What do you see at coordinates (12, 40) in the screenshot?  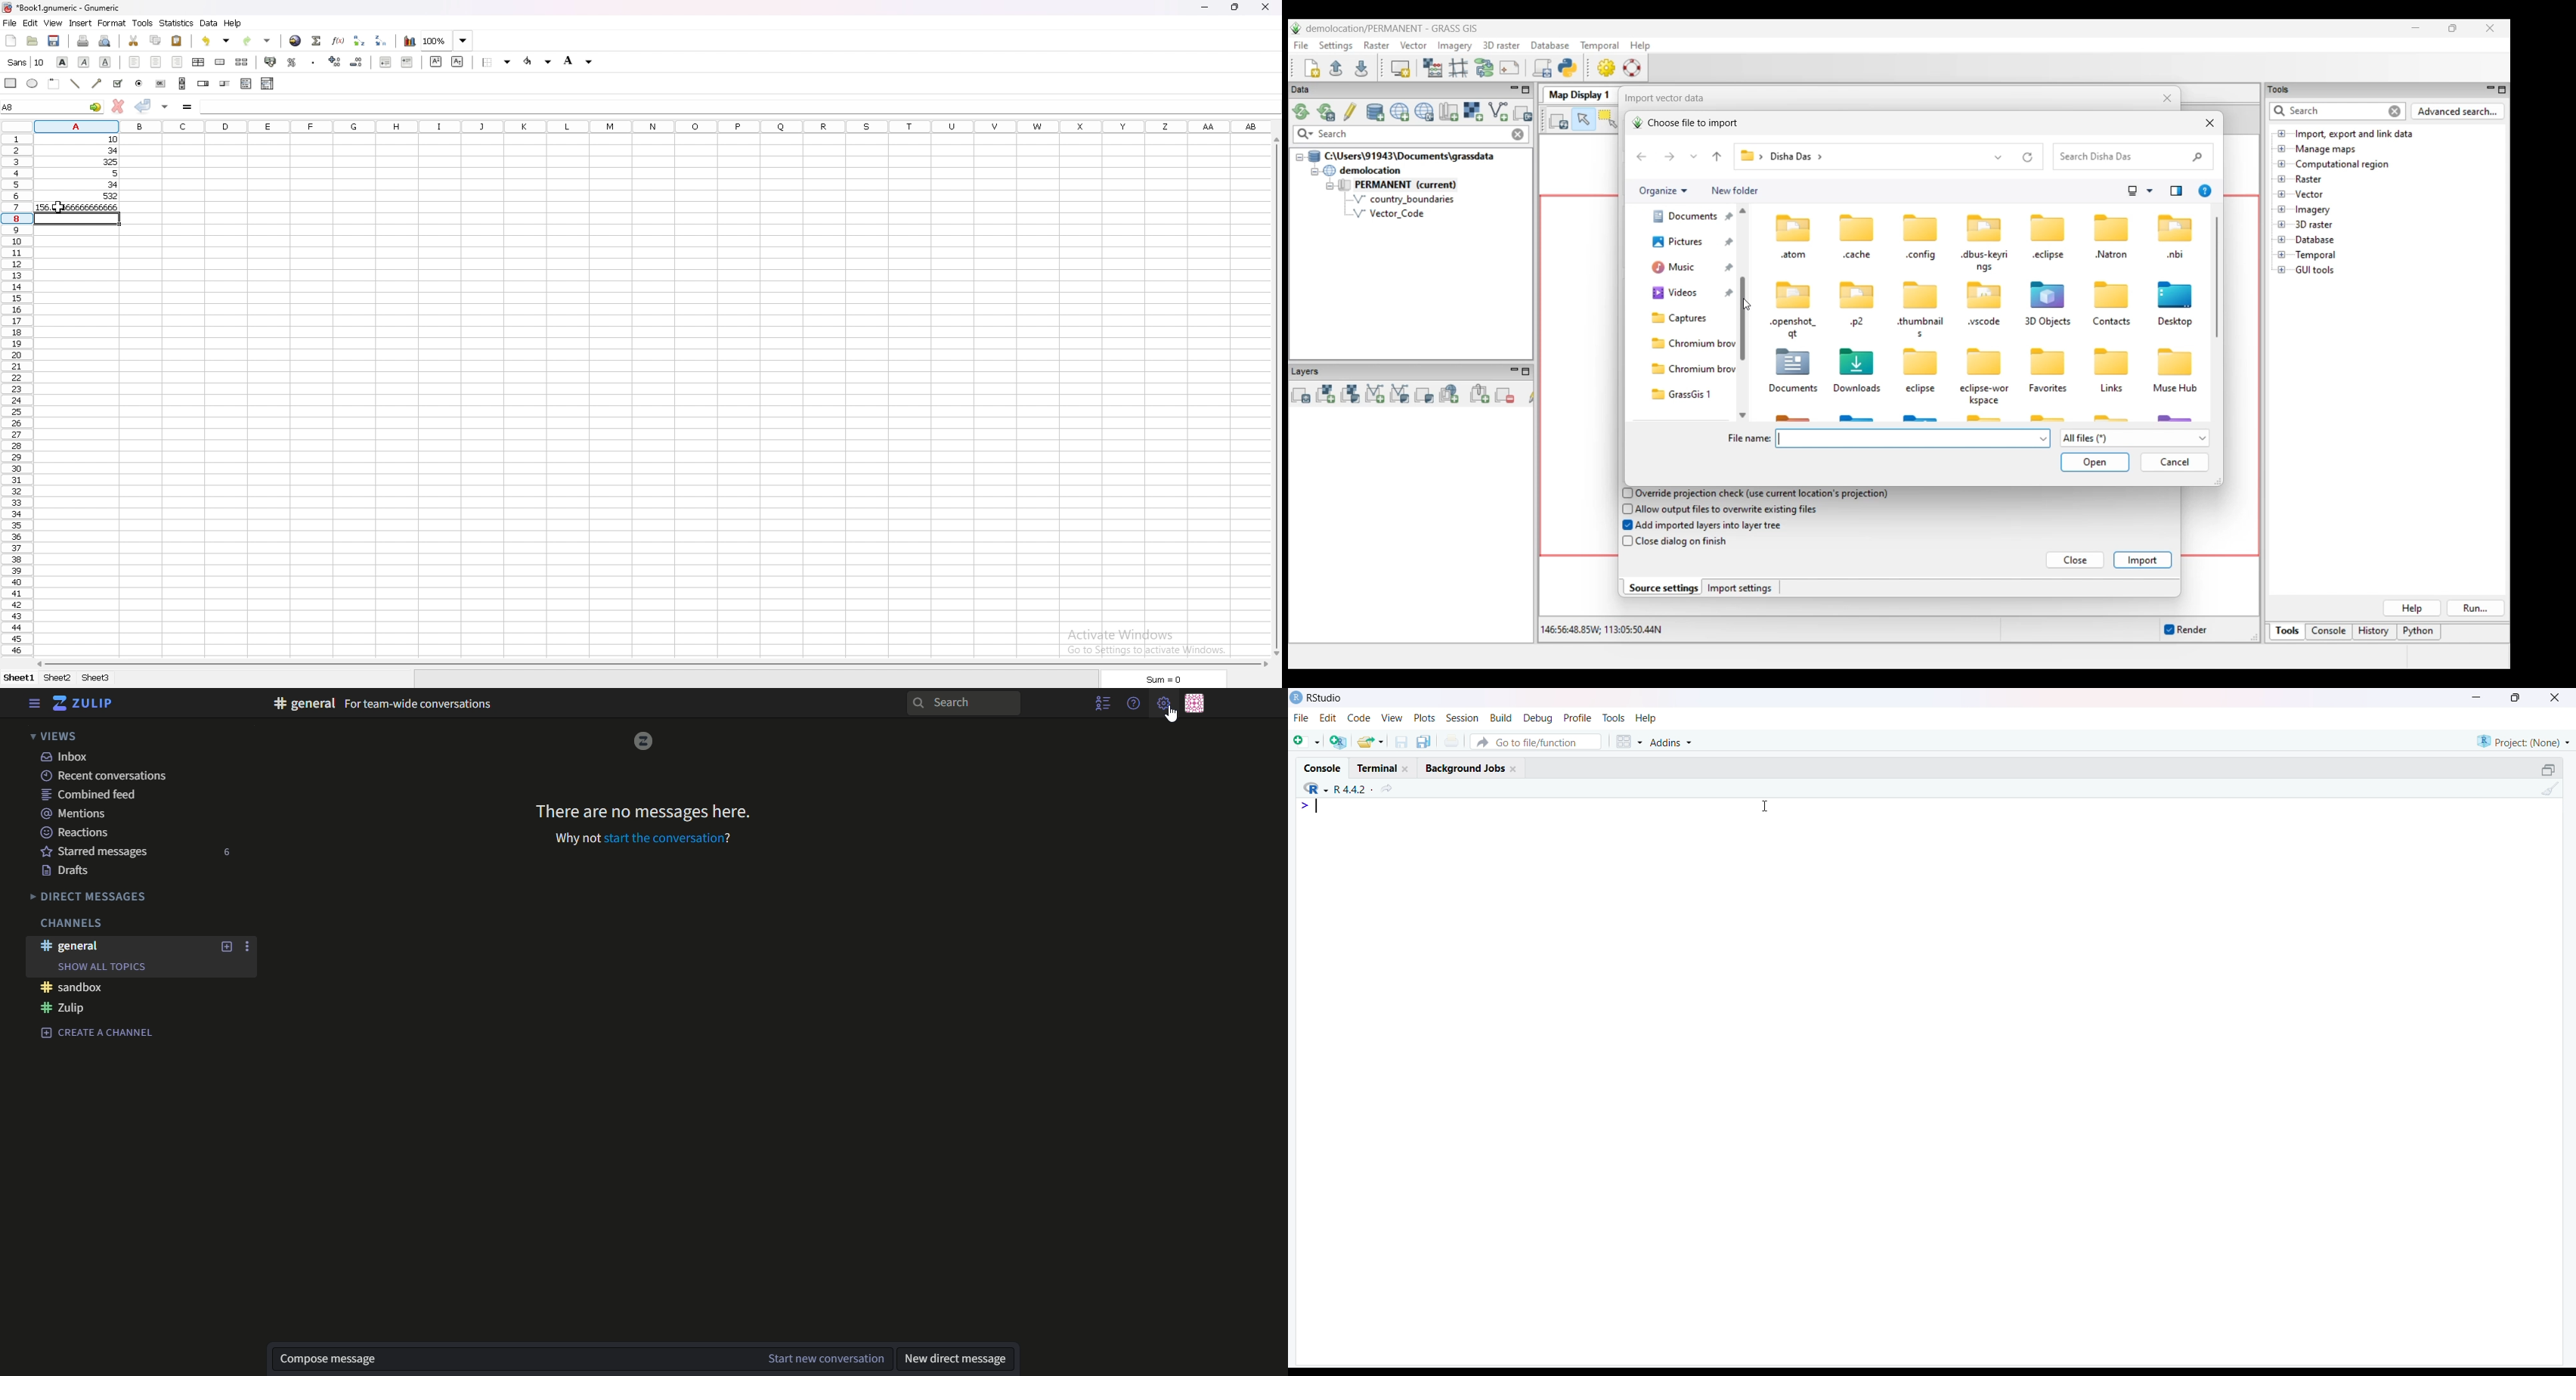 I see `new` at bounding box center [12, 40].